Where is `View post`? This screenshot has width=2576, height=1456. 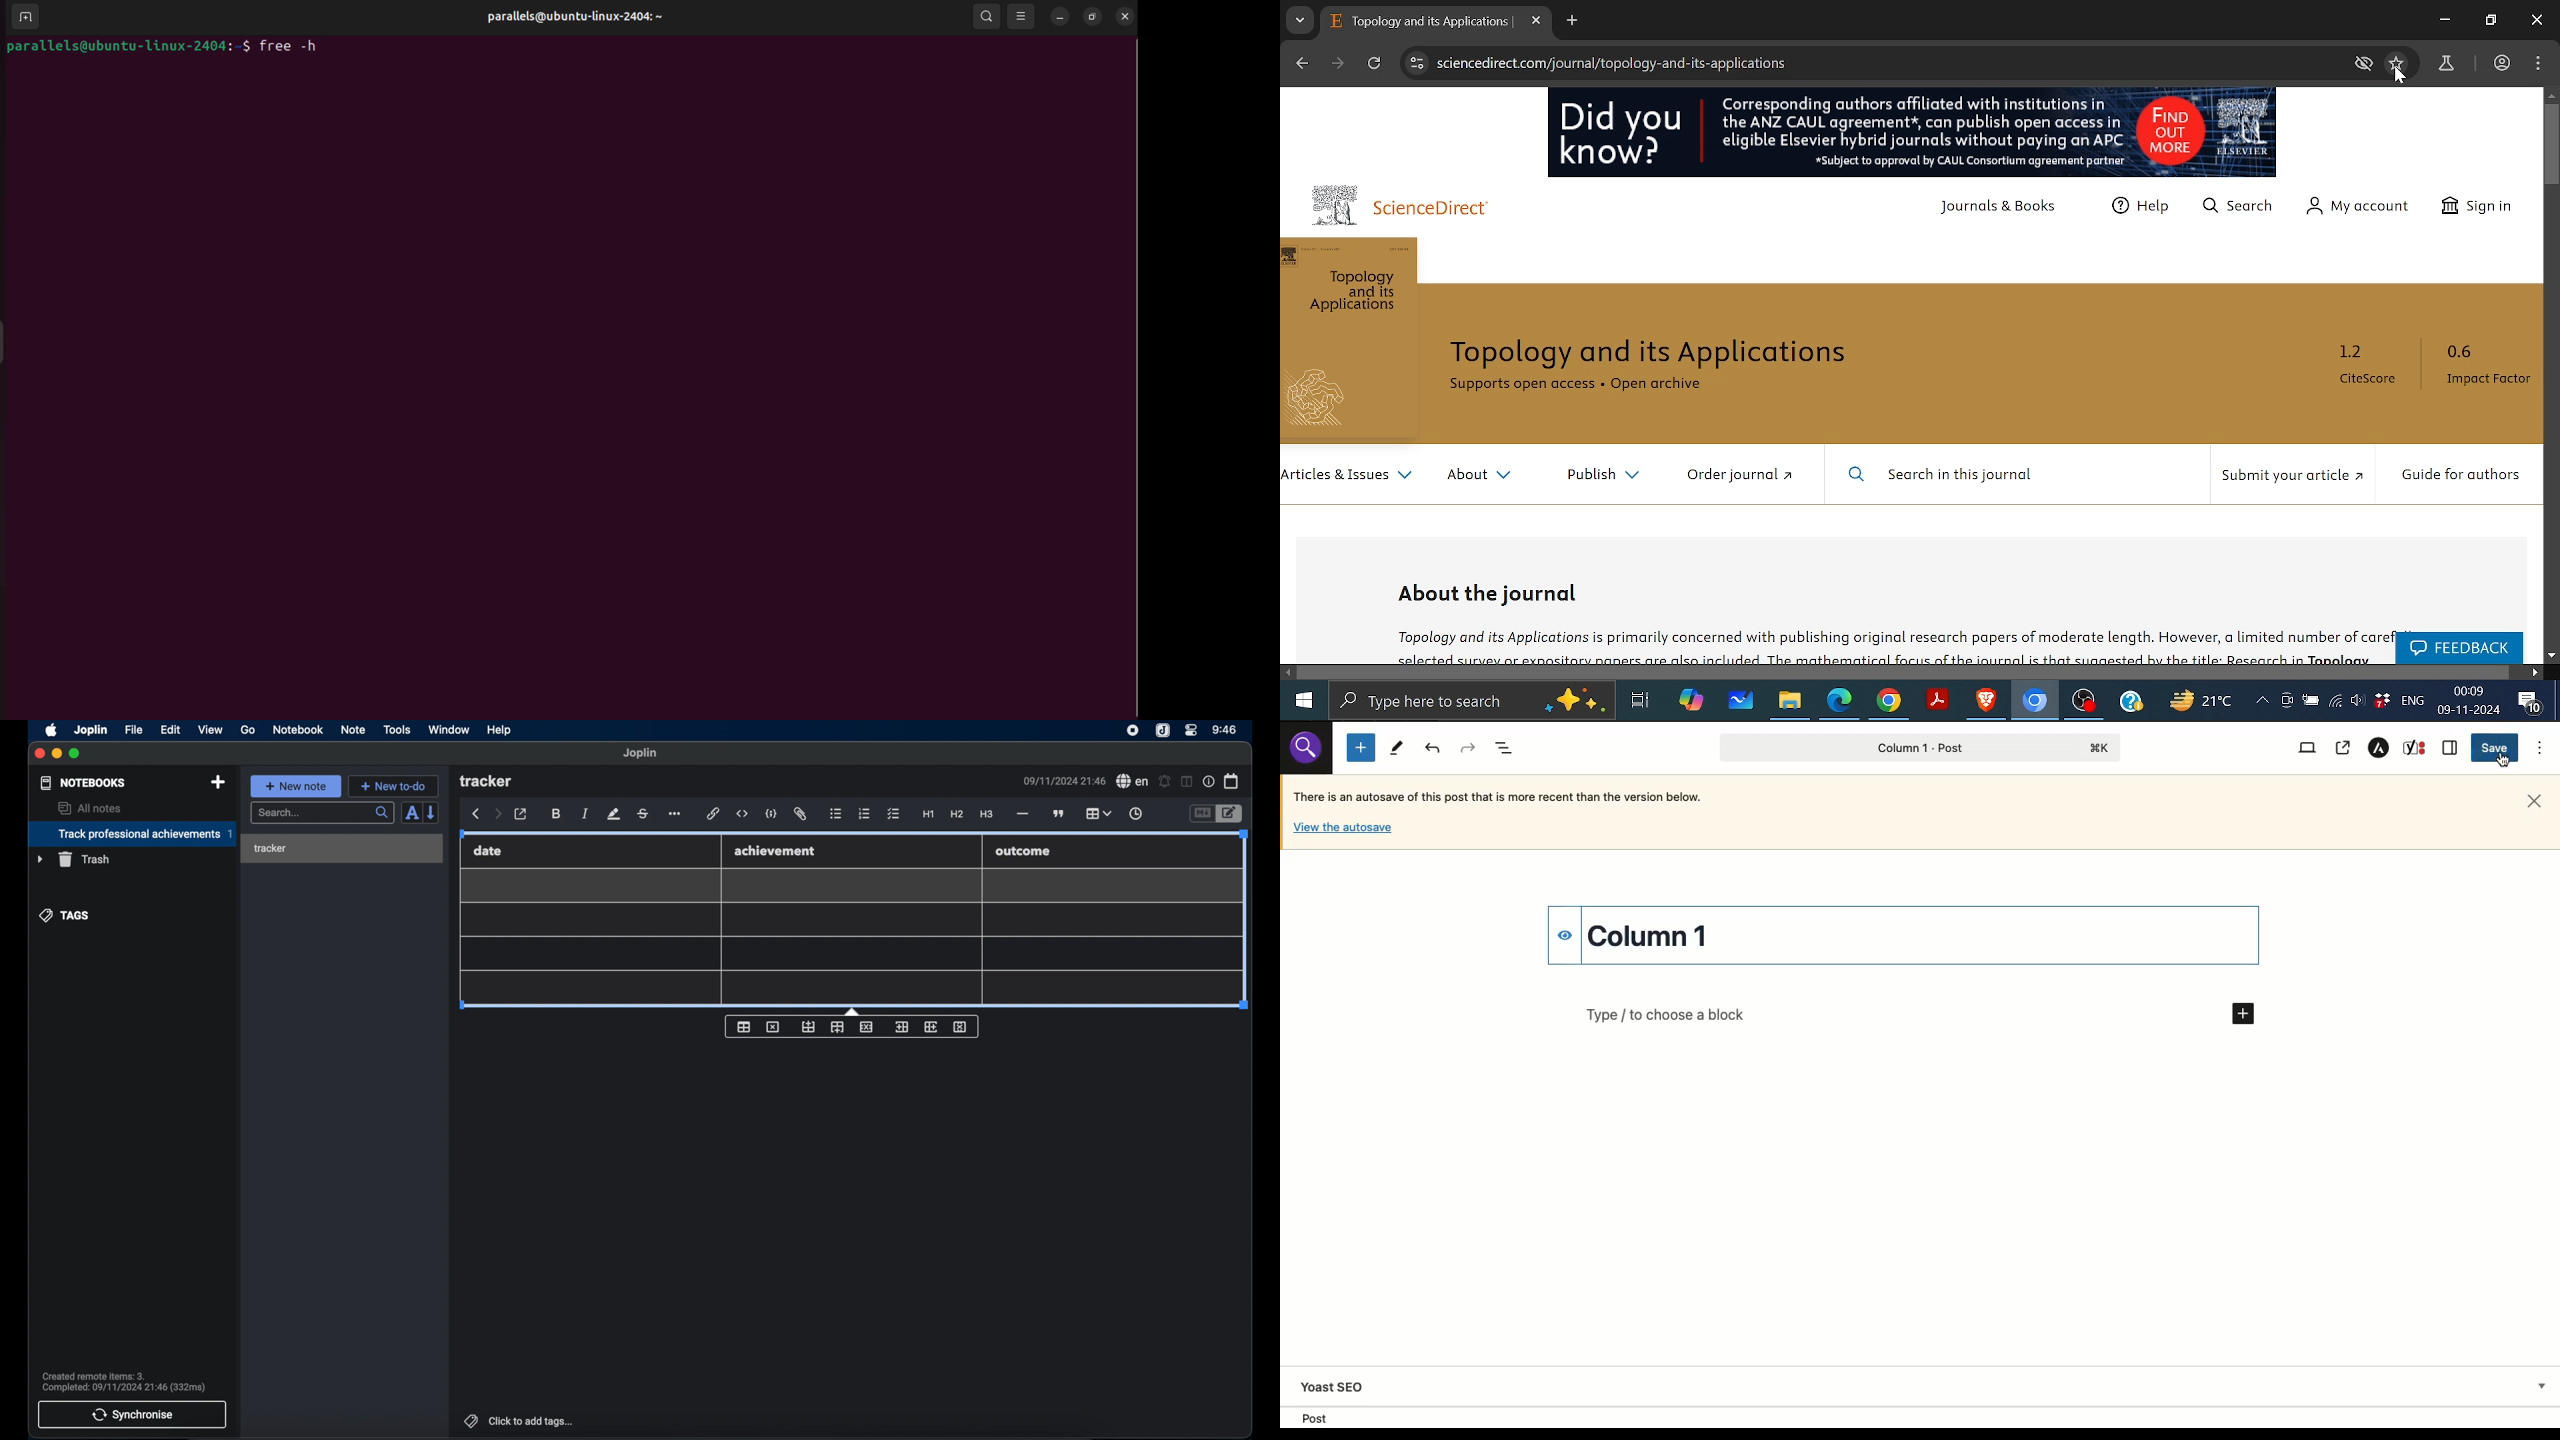 View post is located at coordinates (2344, 749).